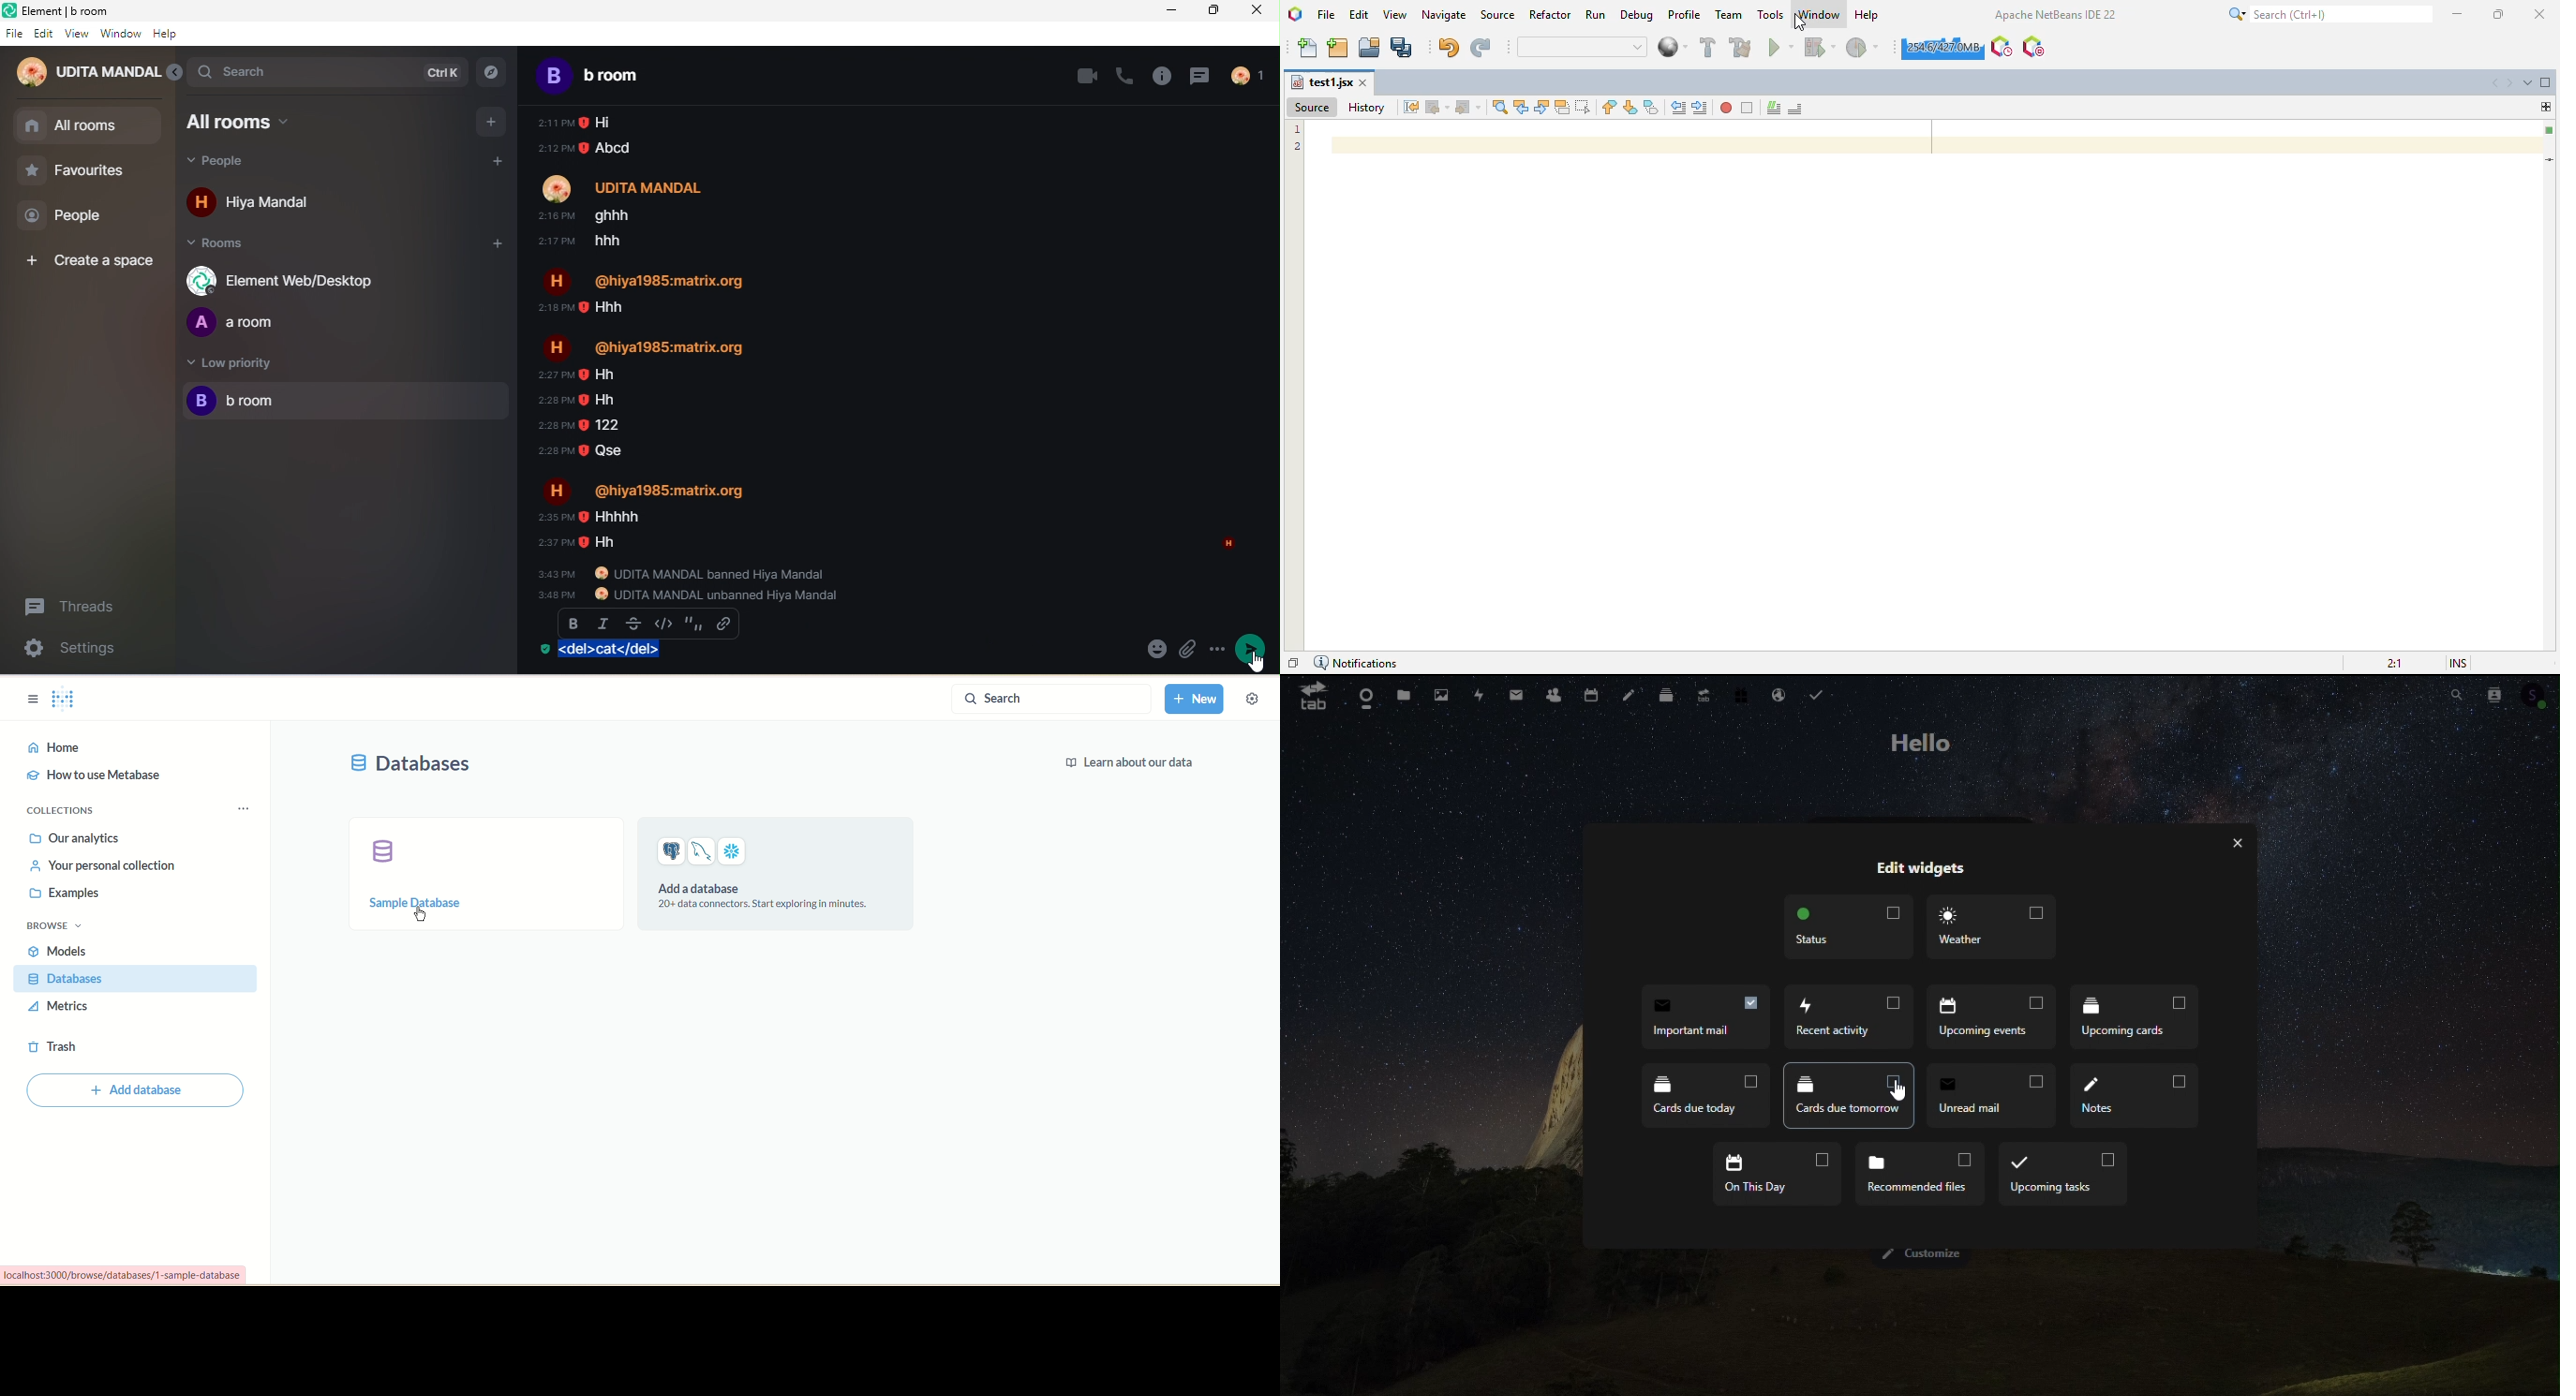 The height and width of the screenshot is (1400, 2576). I want to click on Notes, so click(1628, 695).